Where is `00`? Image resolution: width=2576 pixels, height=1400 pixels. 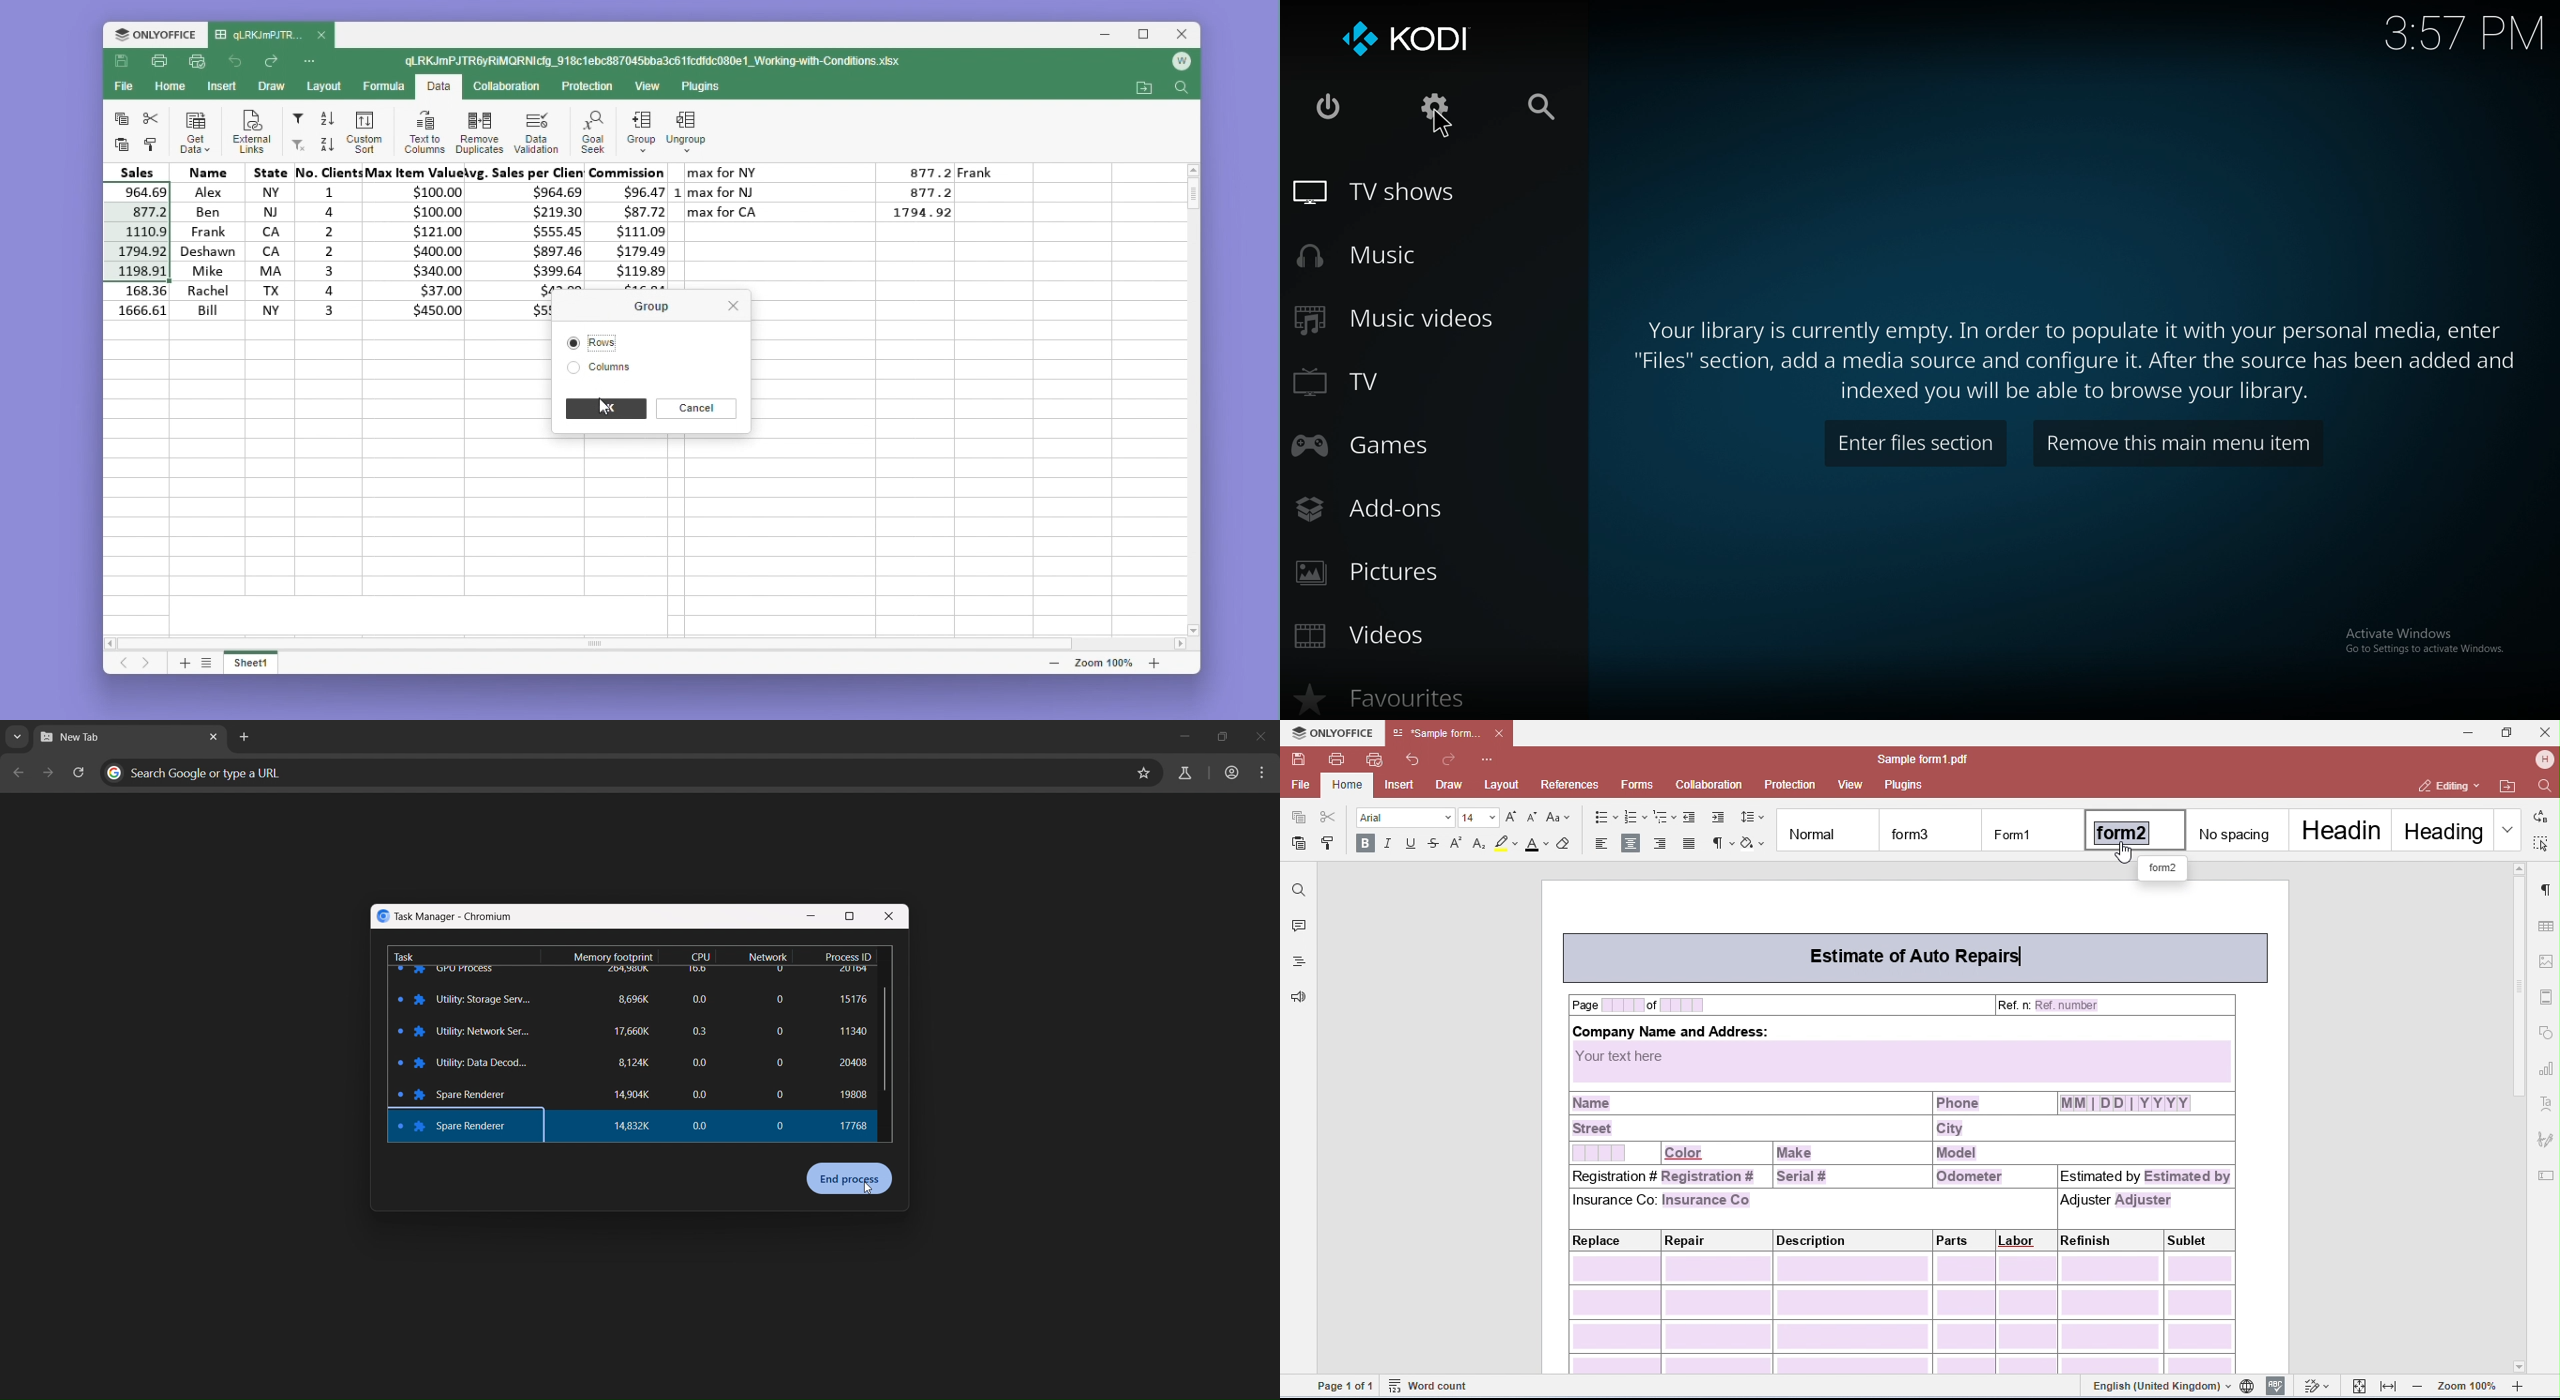
00 is located at coordinates (698, 1062).